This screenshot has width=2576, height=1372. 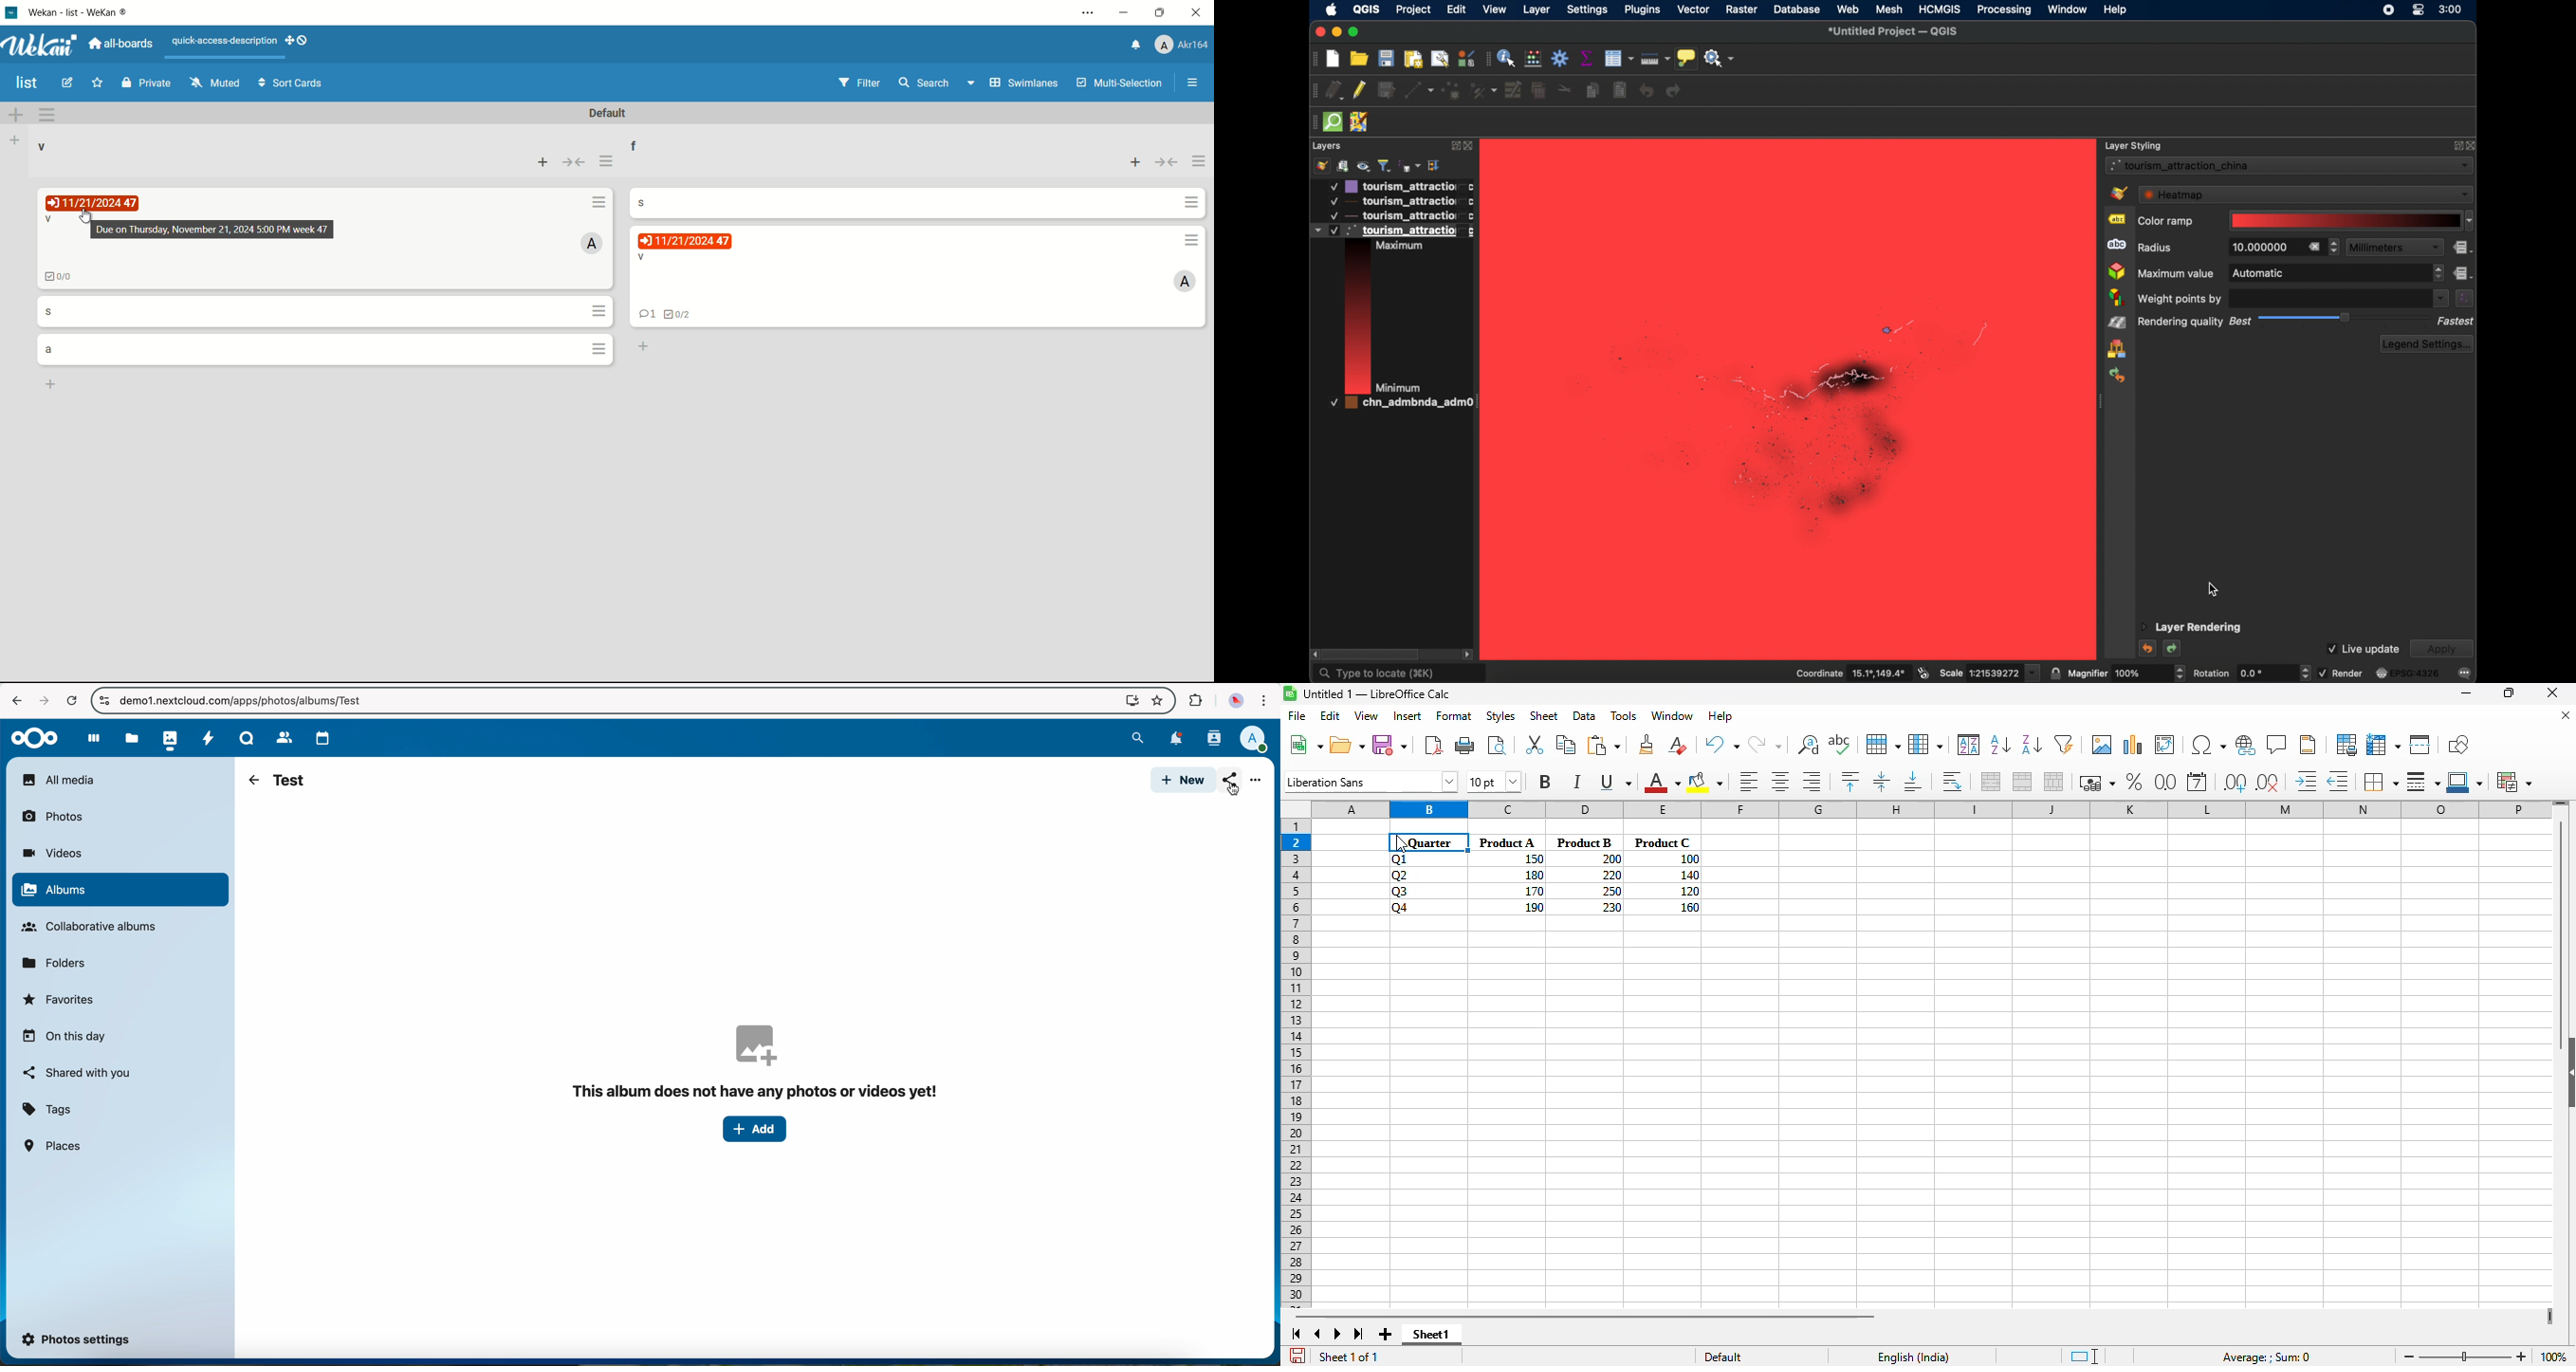 What do you see at coordinates (1371, 781) in the screenshot?
I see `font name` at bounding box center [1371, 781].